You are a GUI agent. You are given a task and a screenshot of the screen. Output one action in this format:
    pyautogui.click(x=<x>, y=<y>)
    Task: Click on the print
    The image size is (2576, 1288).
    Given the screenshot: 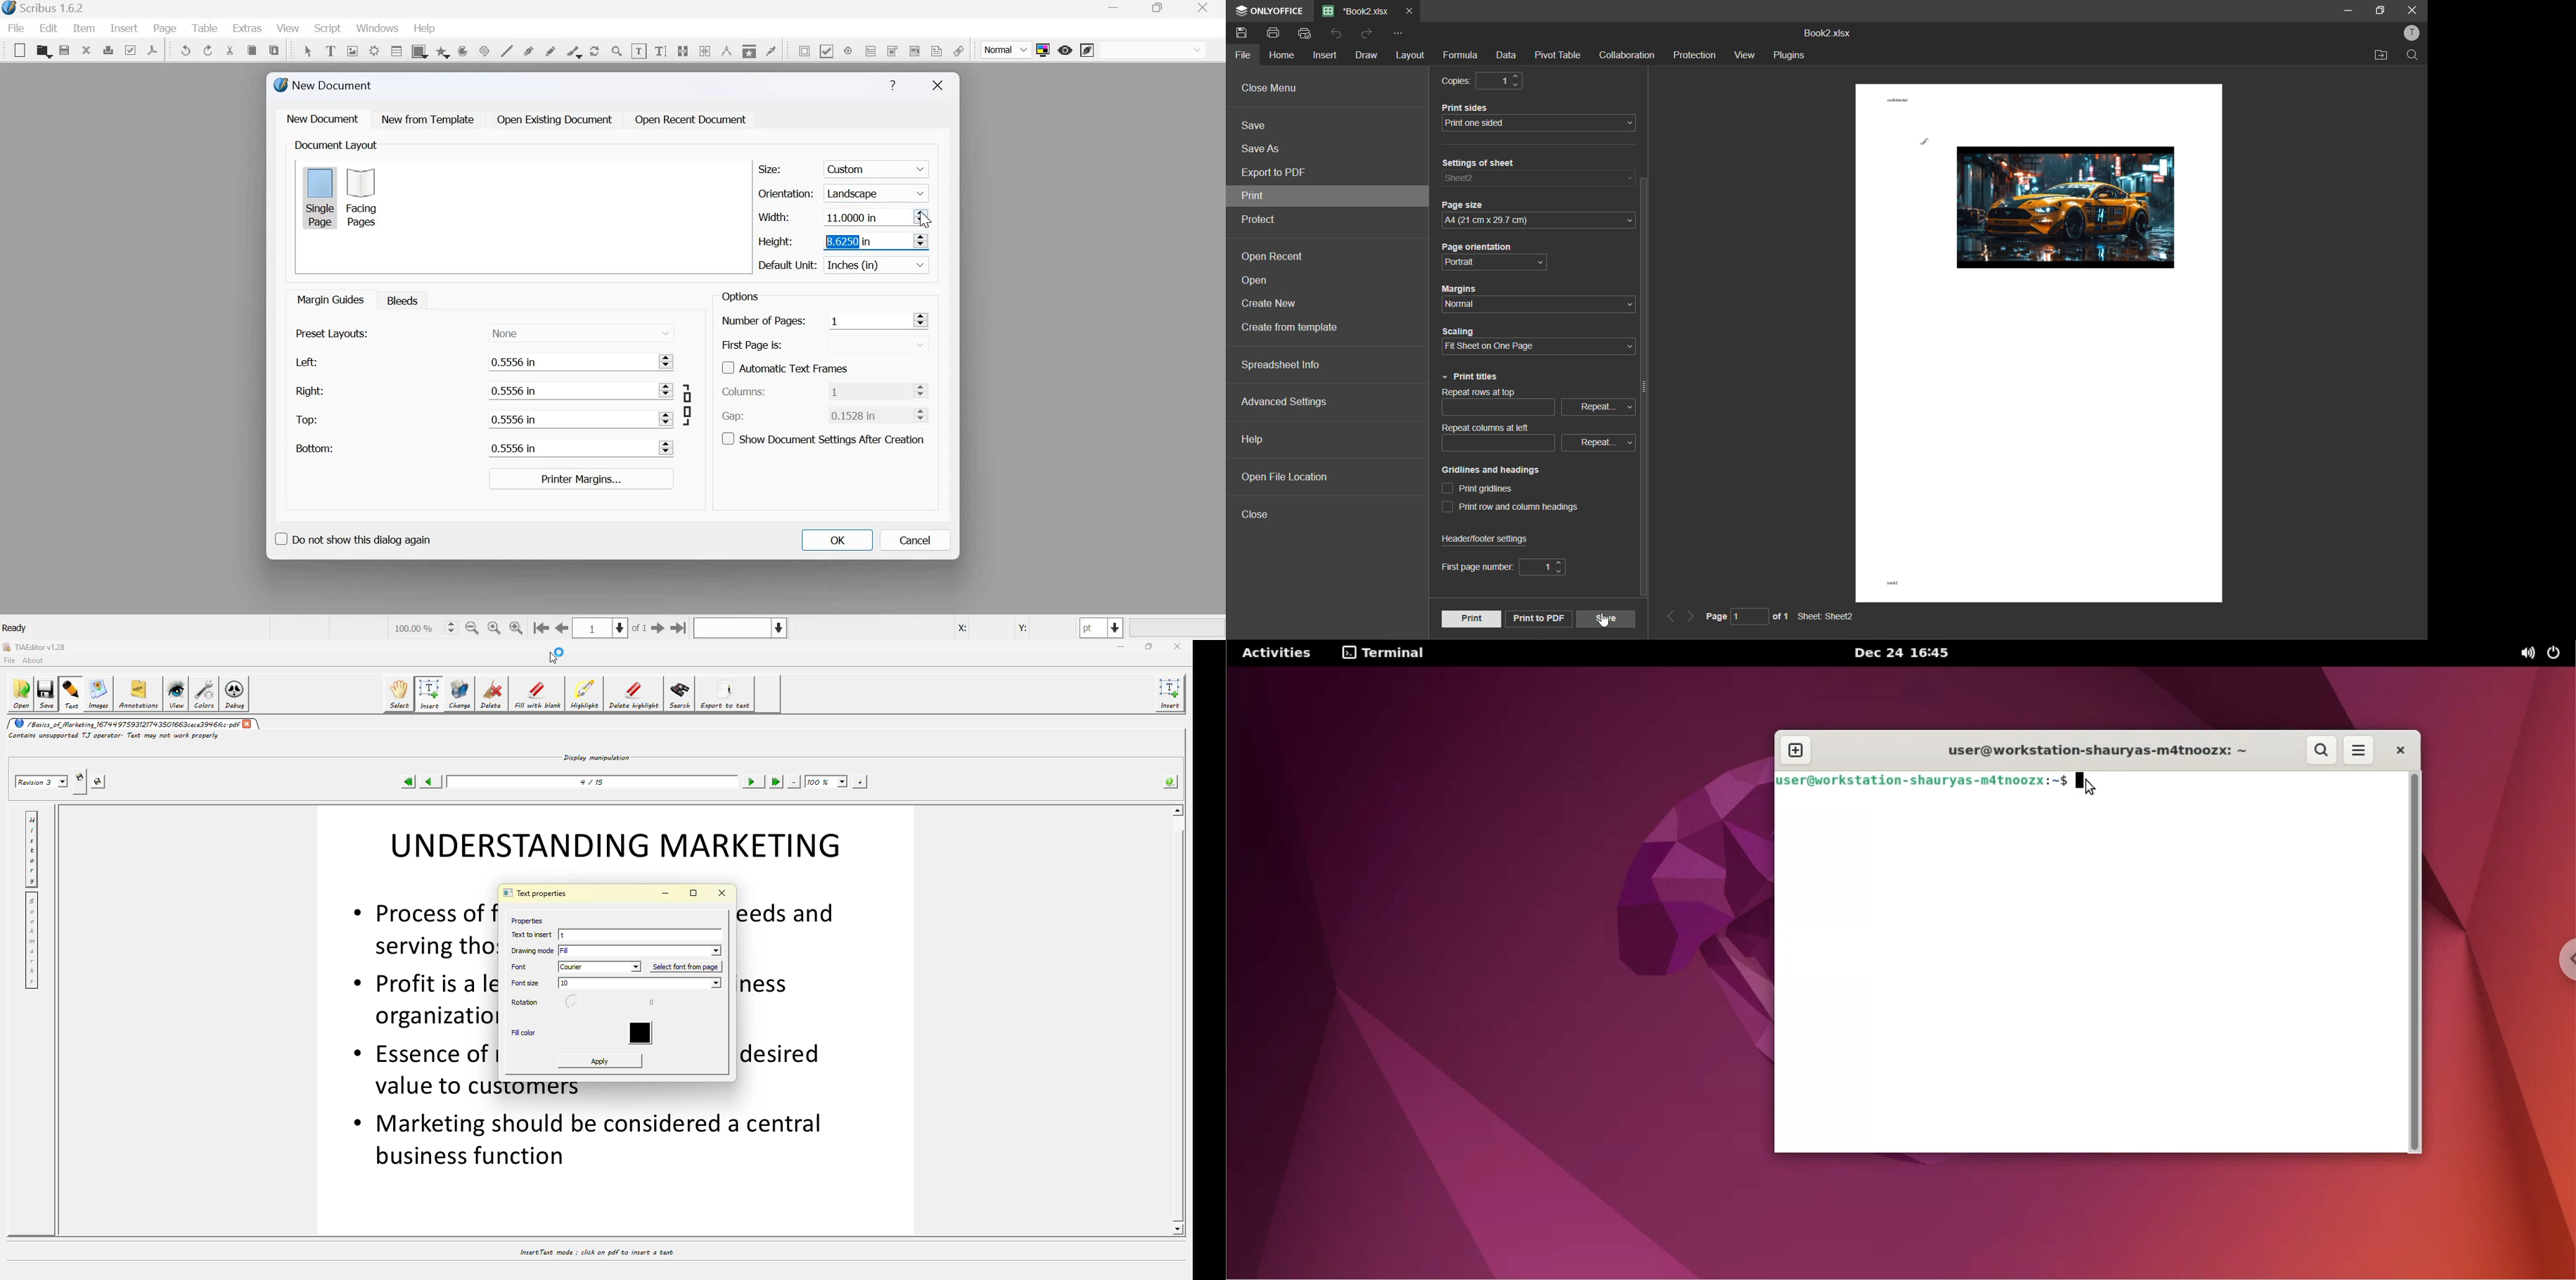 What is the action you would take?
    pyautogui.click(x=1253, y=197)
    